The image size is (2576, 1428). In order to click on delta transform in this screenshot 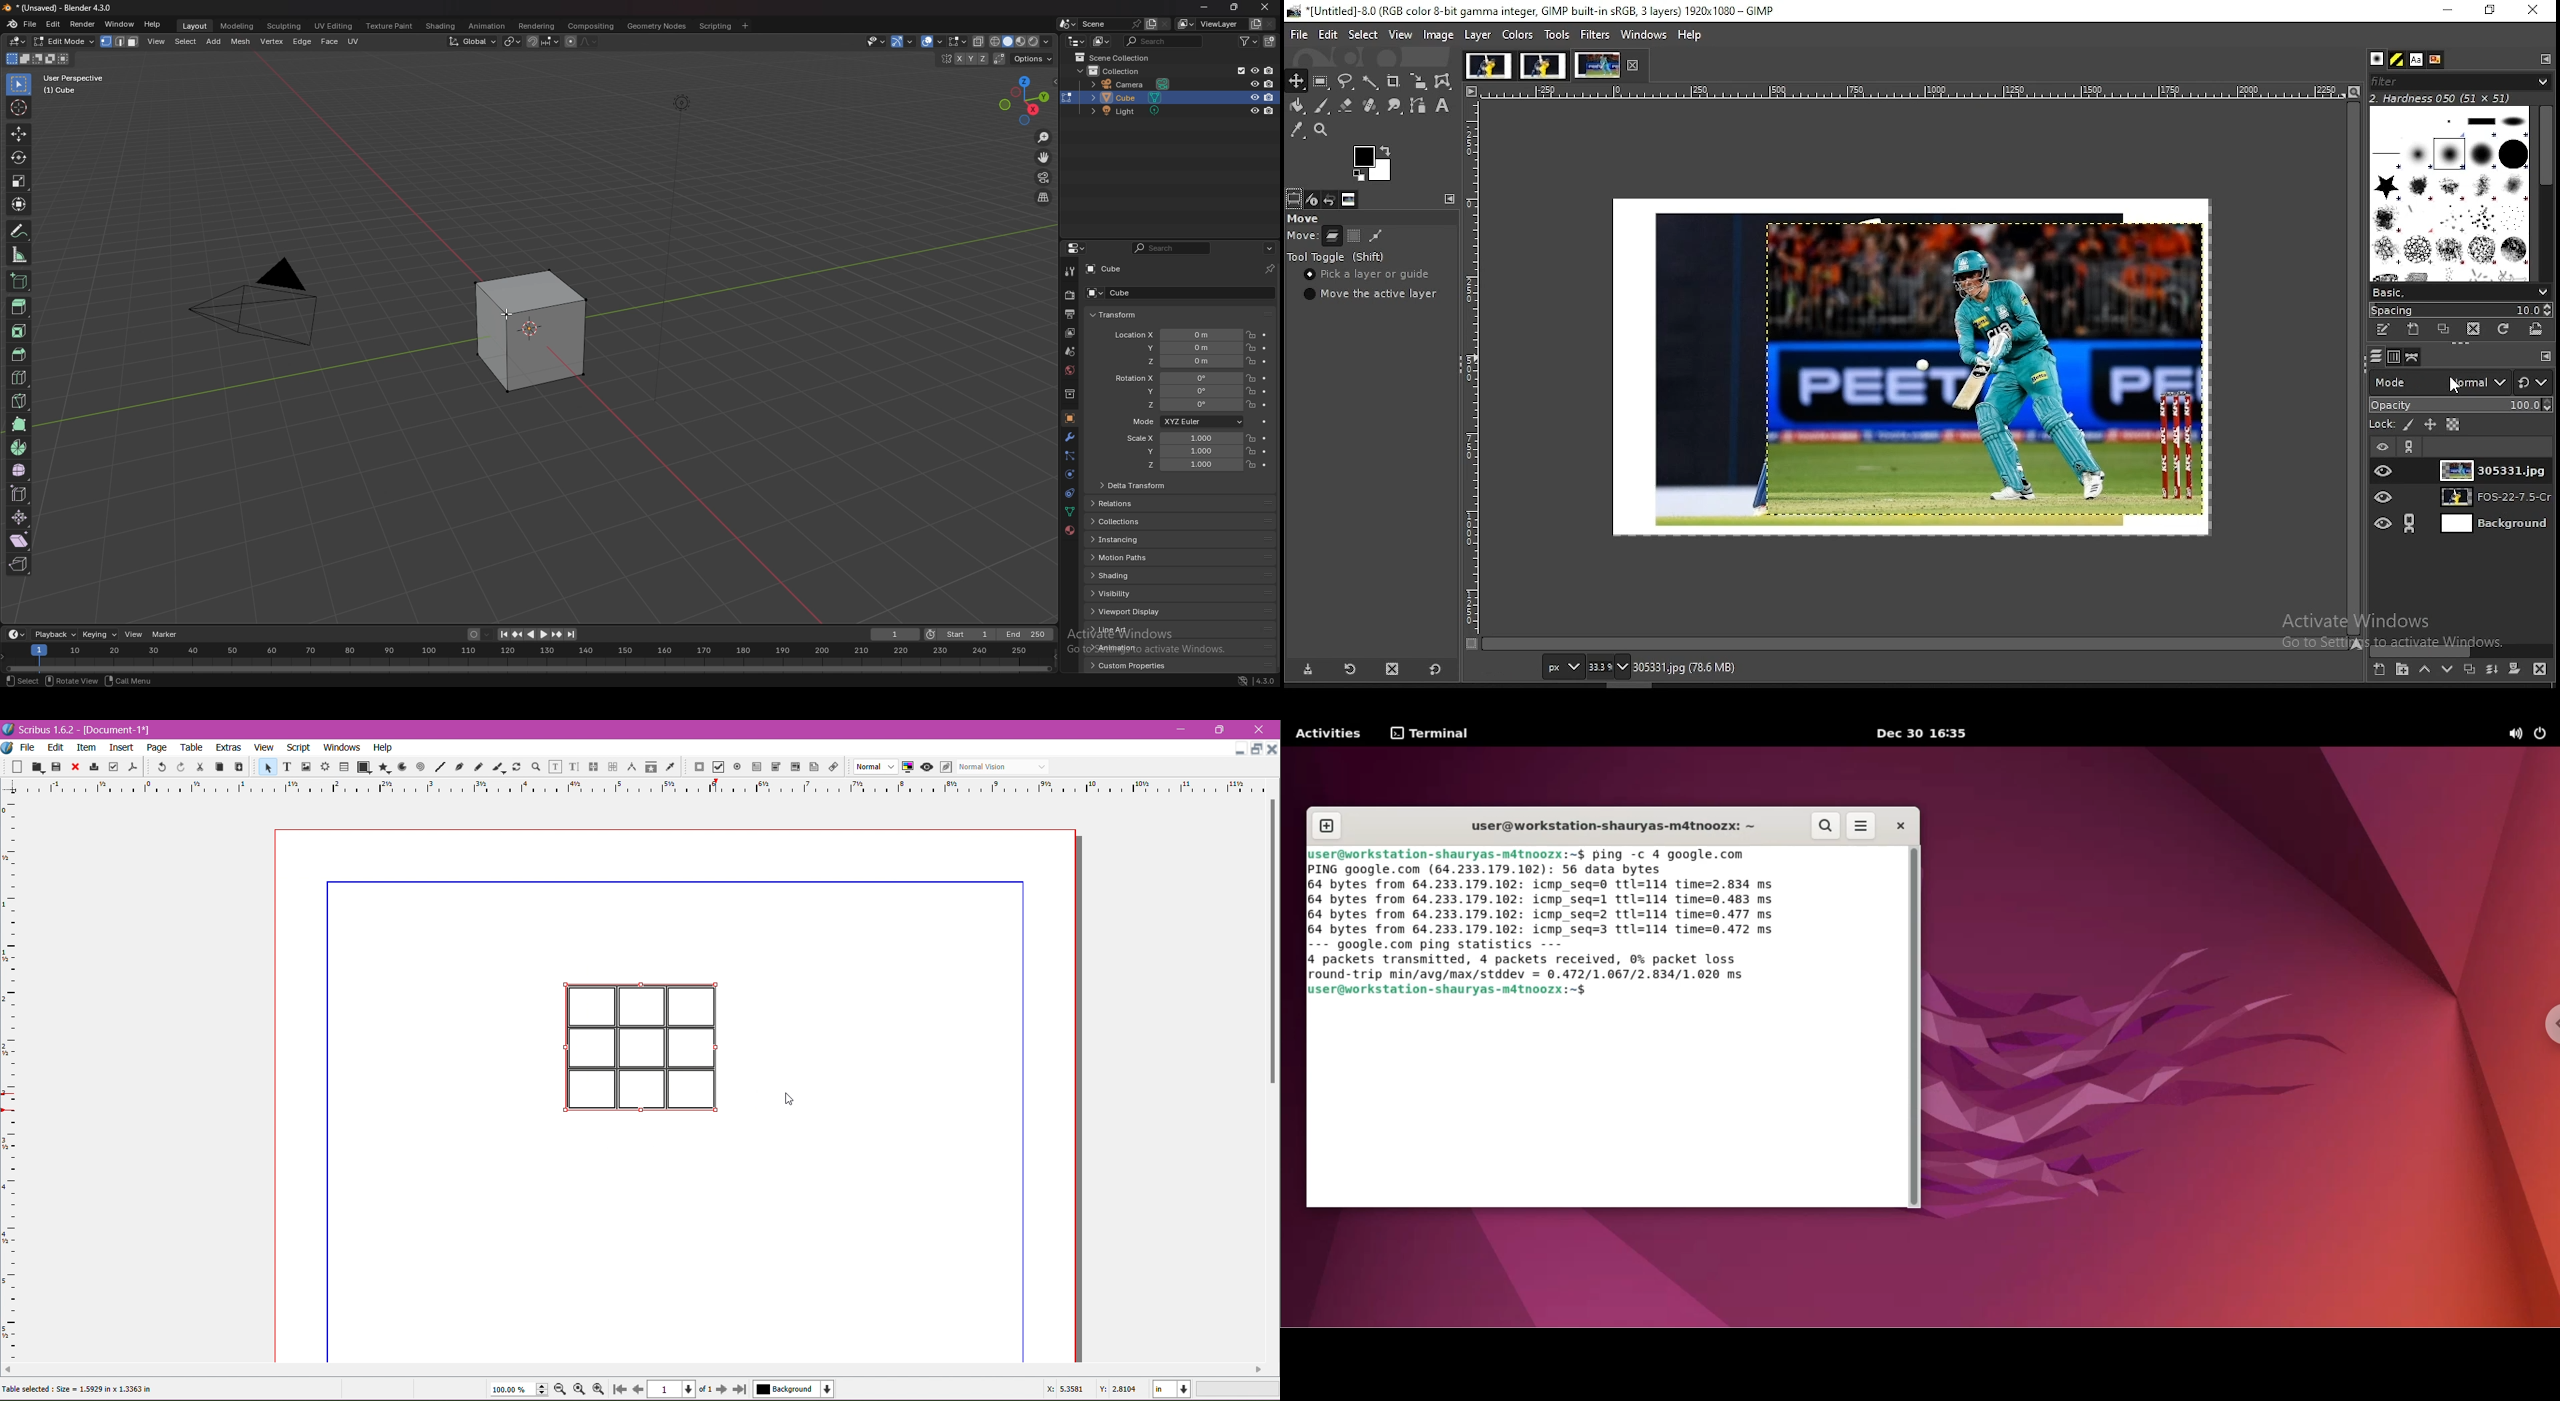, I will do `click(1138, 486)`.